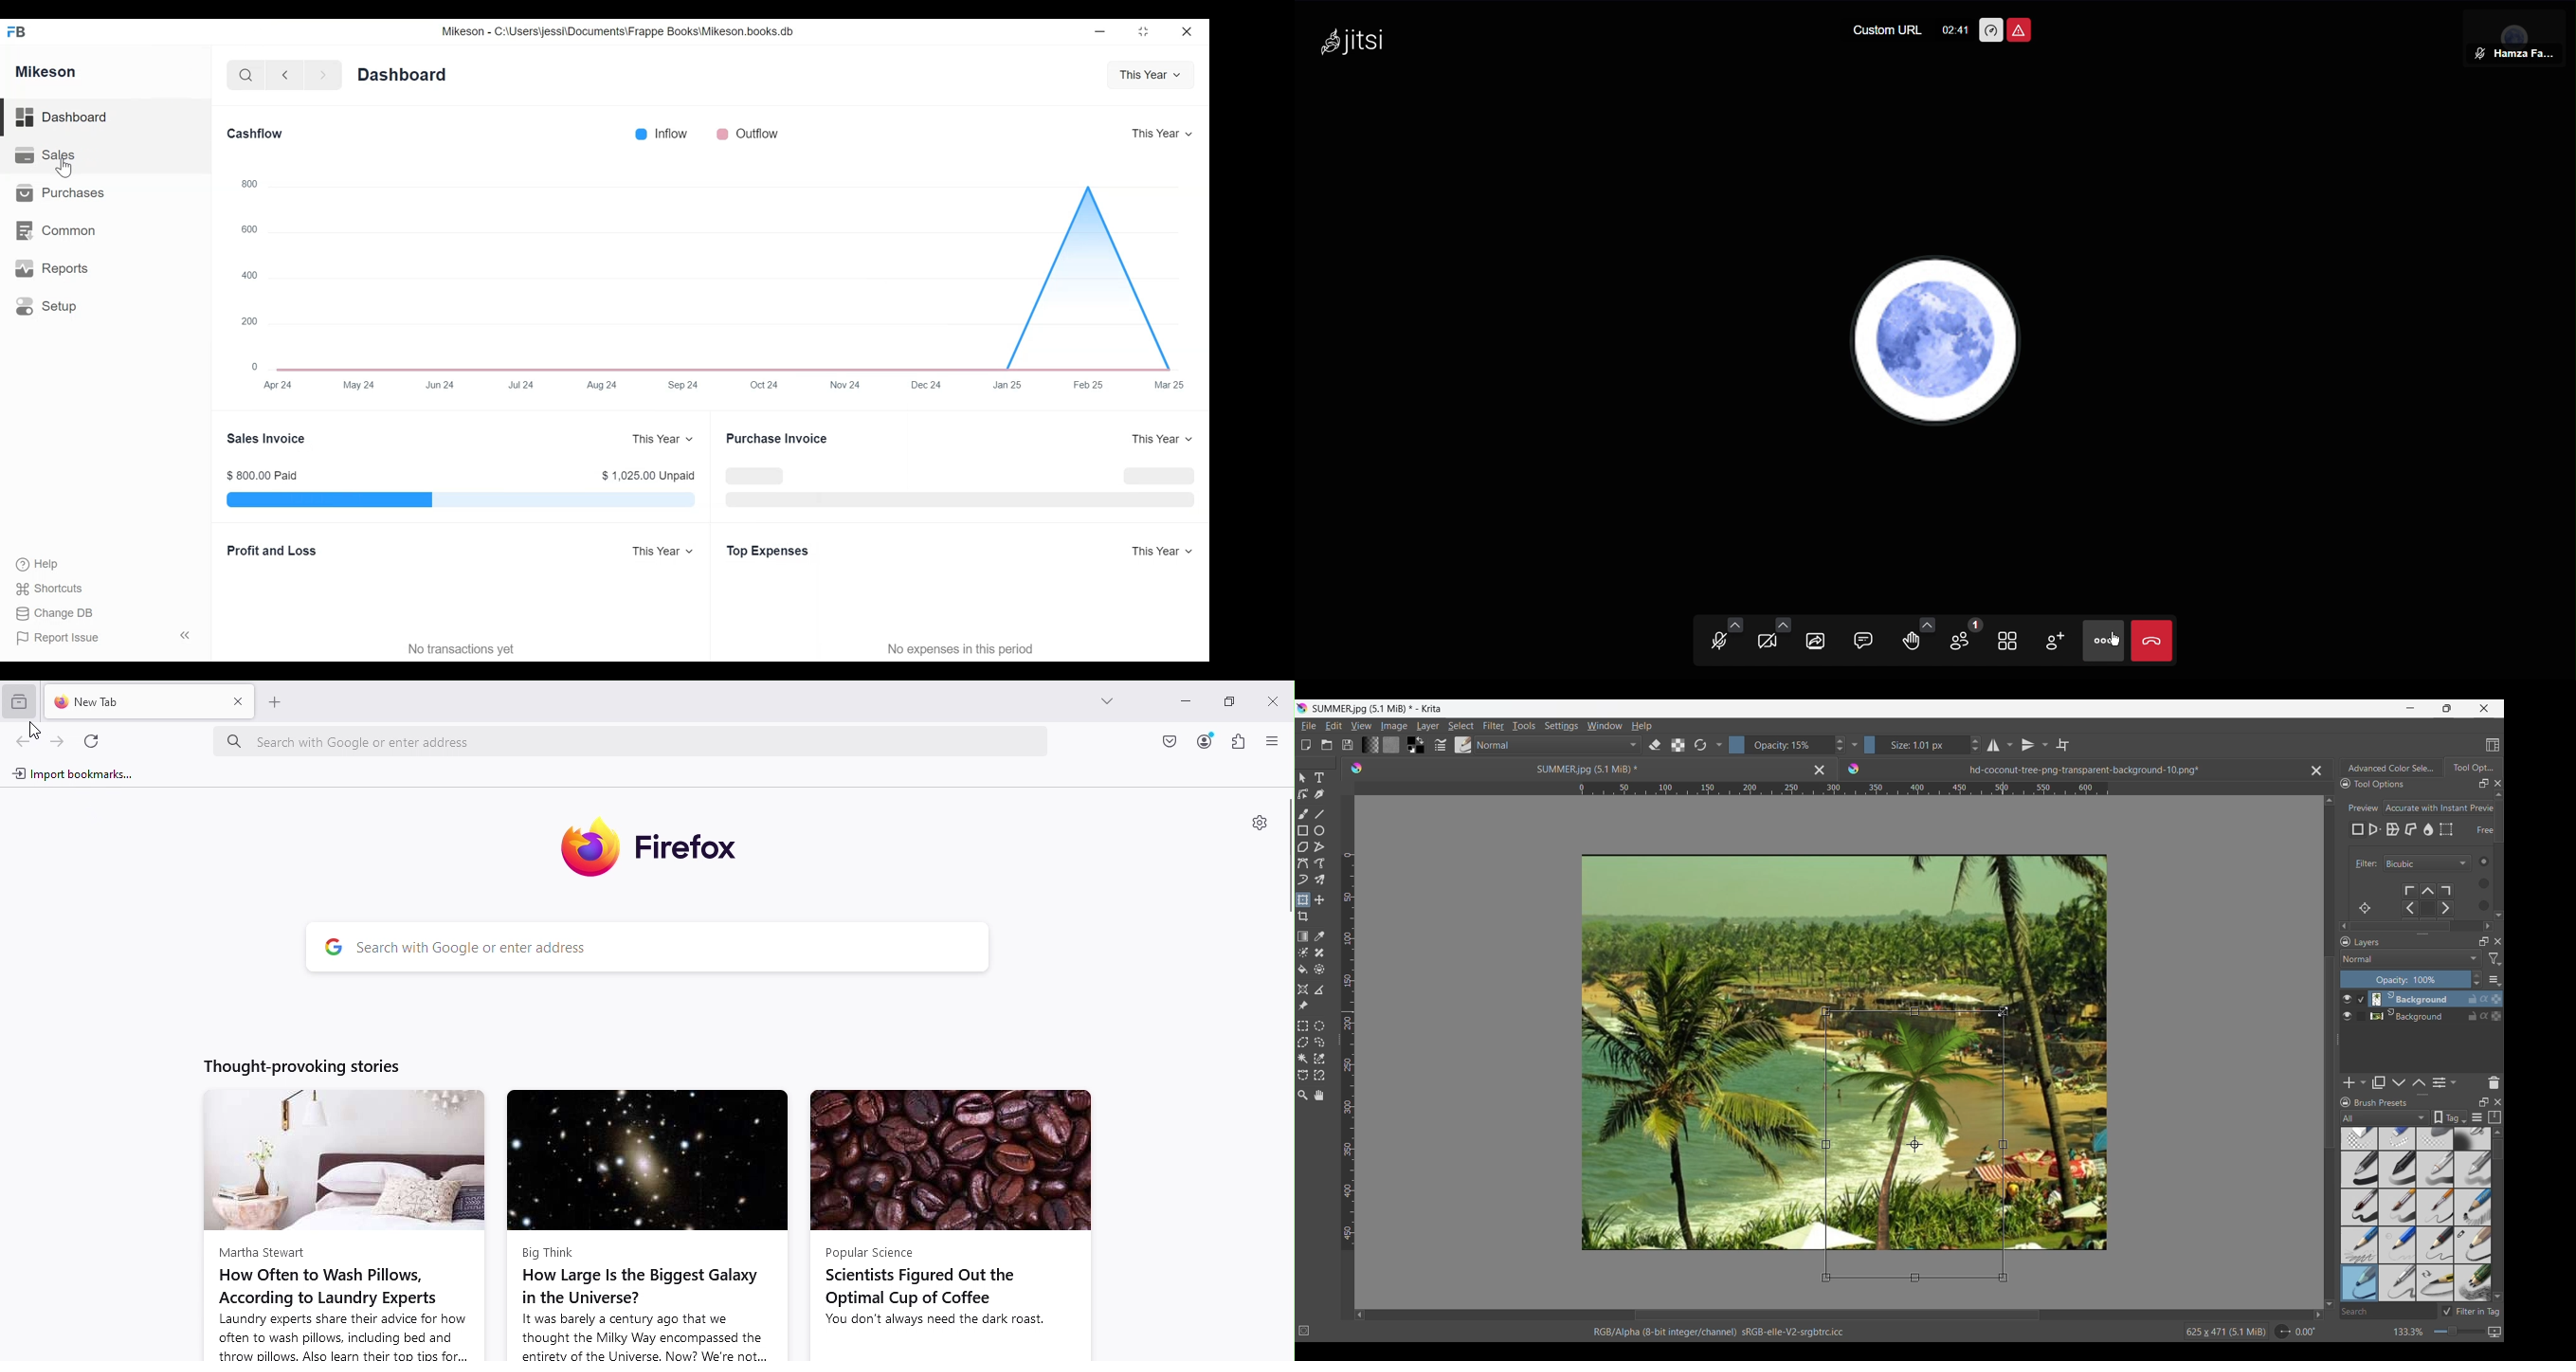 The width and height of the screenshot is (2576, 1372). I want to click on Video, so click(1767, 641).